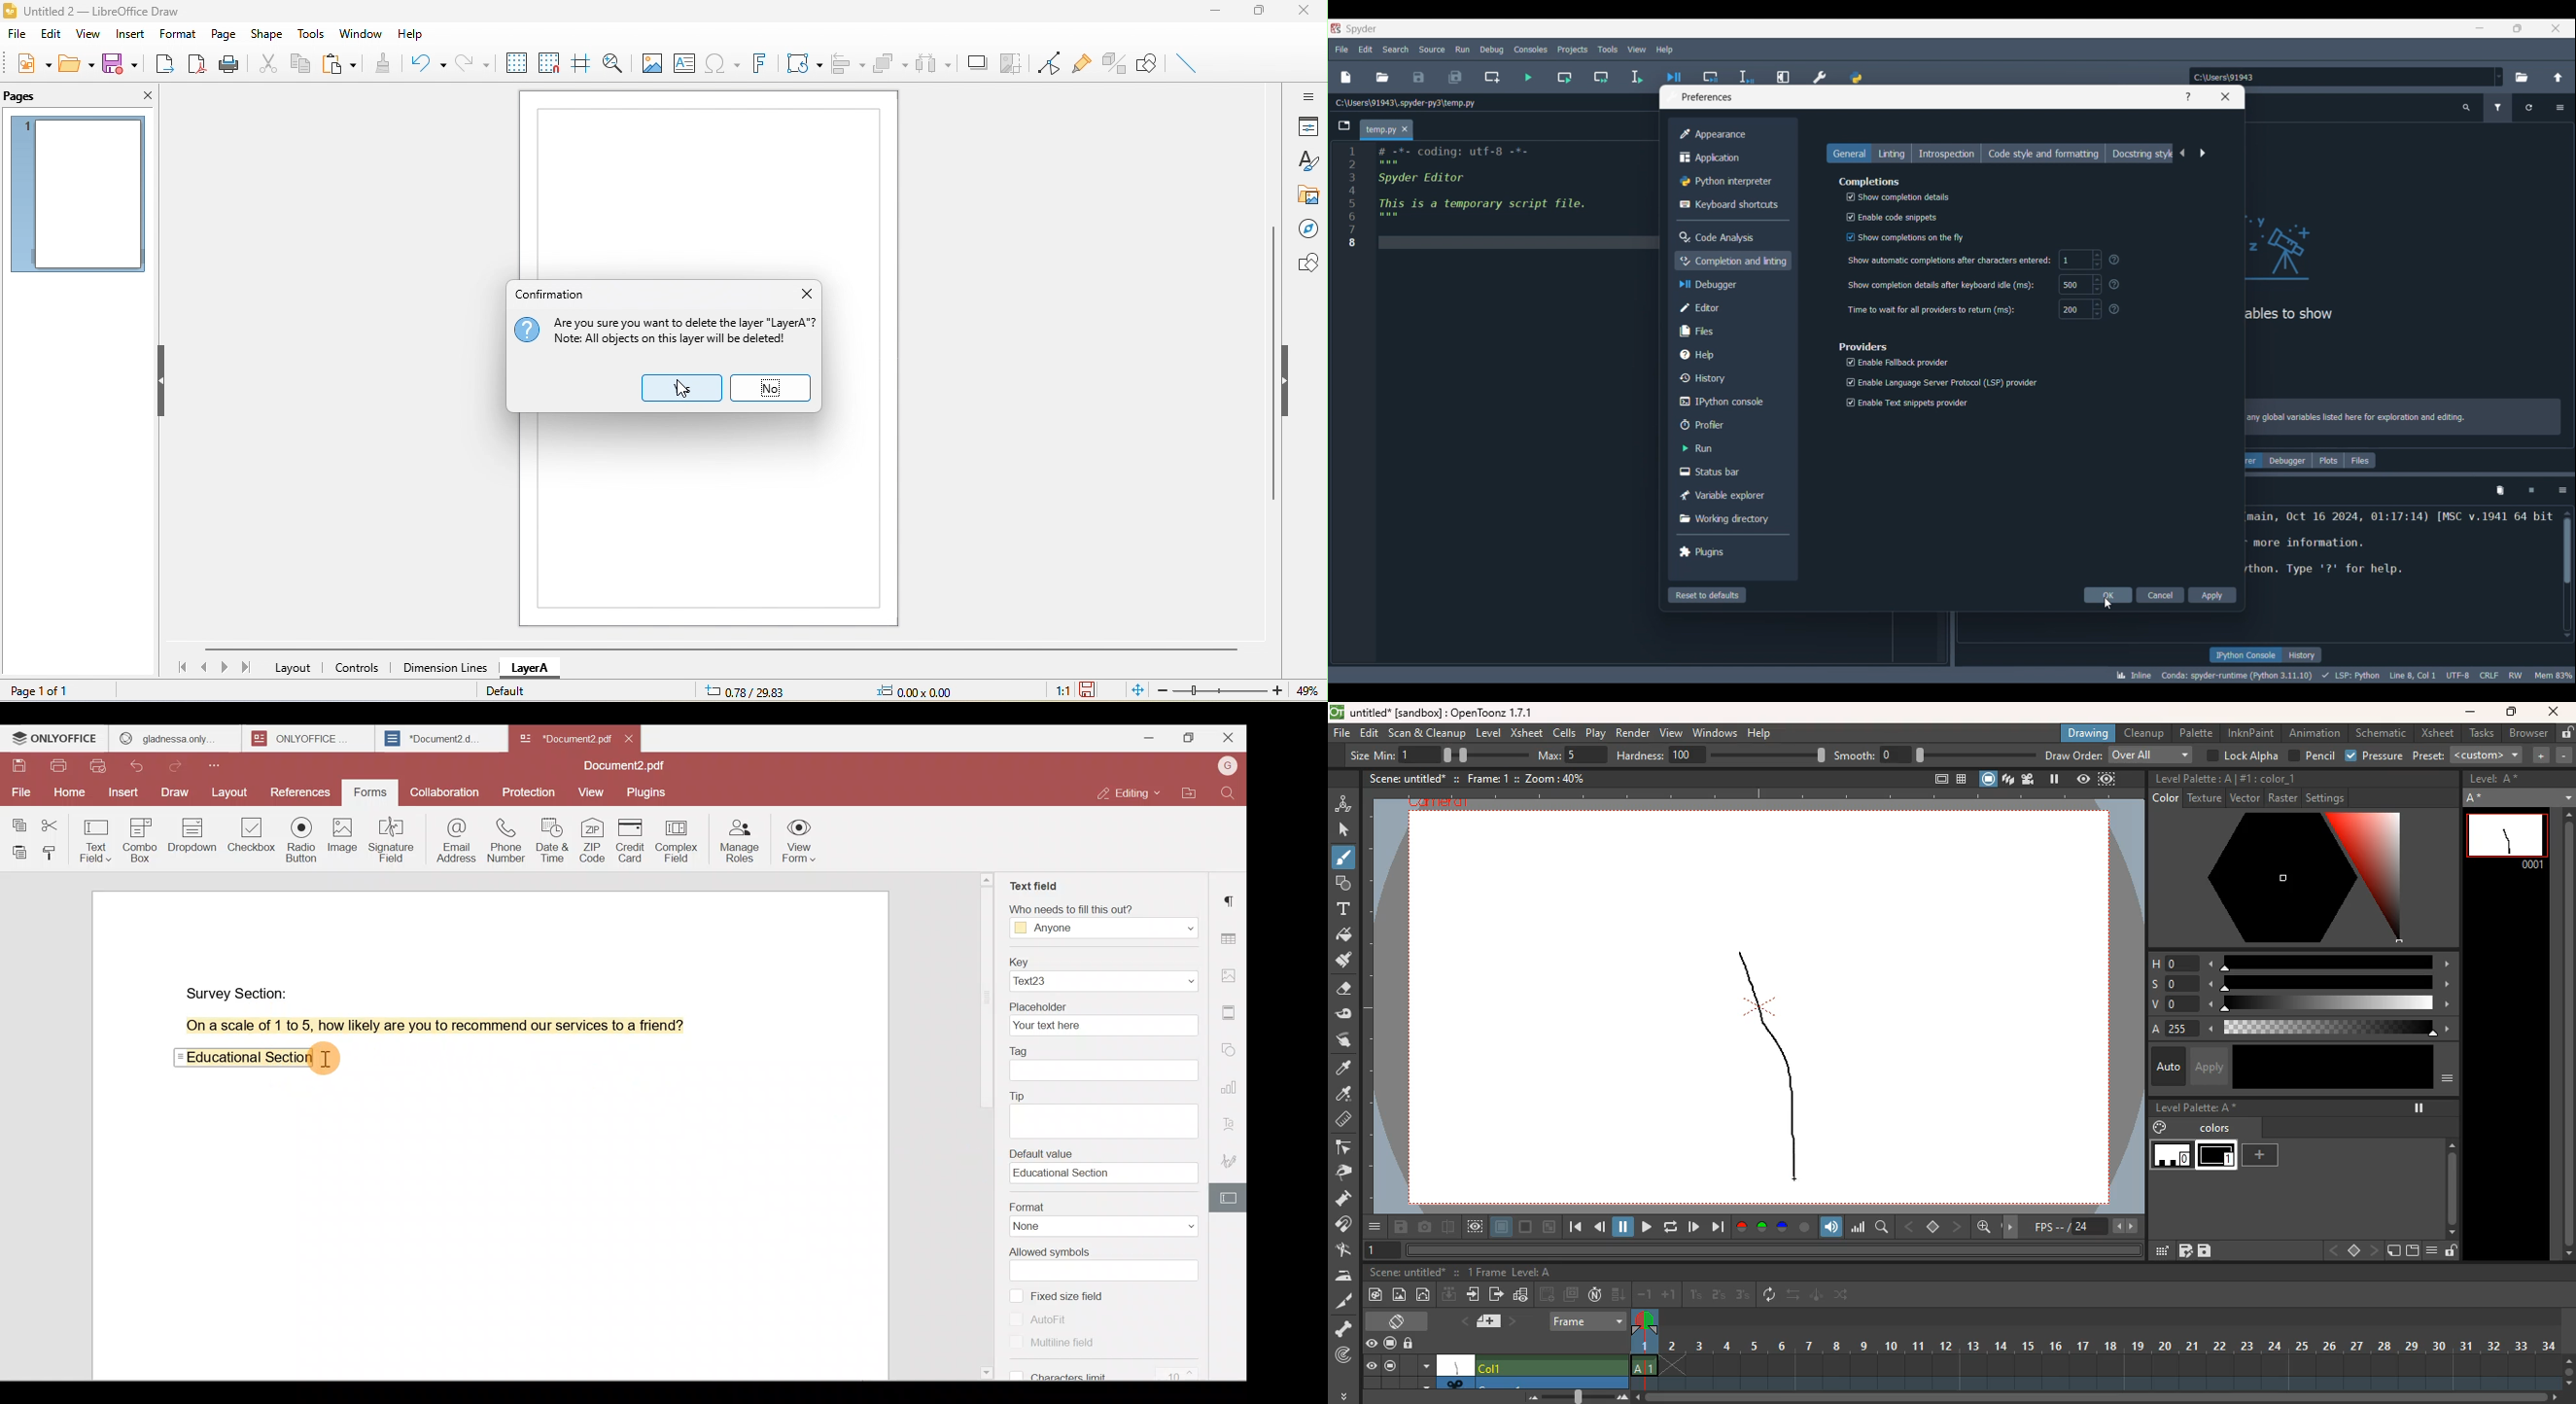 The image size is (2576, 1428). What do you see at coordinates (1729, 157) in the screenshot?
I see `Application` at bounding box center [1729, 157].